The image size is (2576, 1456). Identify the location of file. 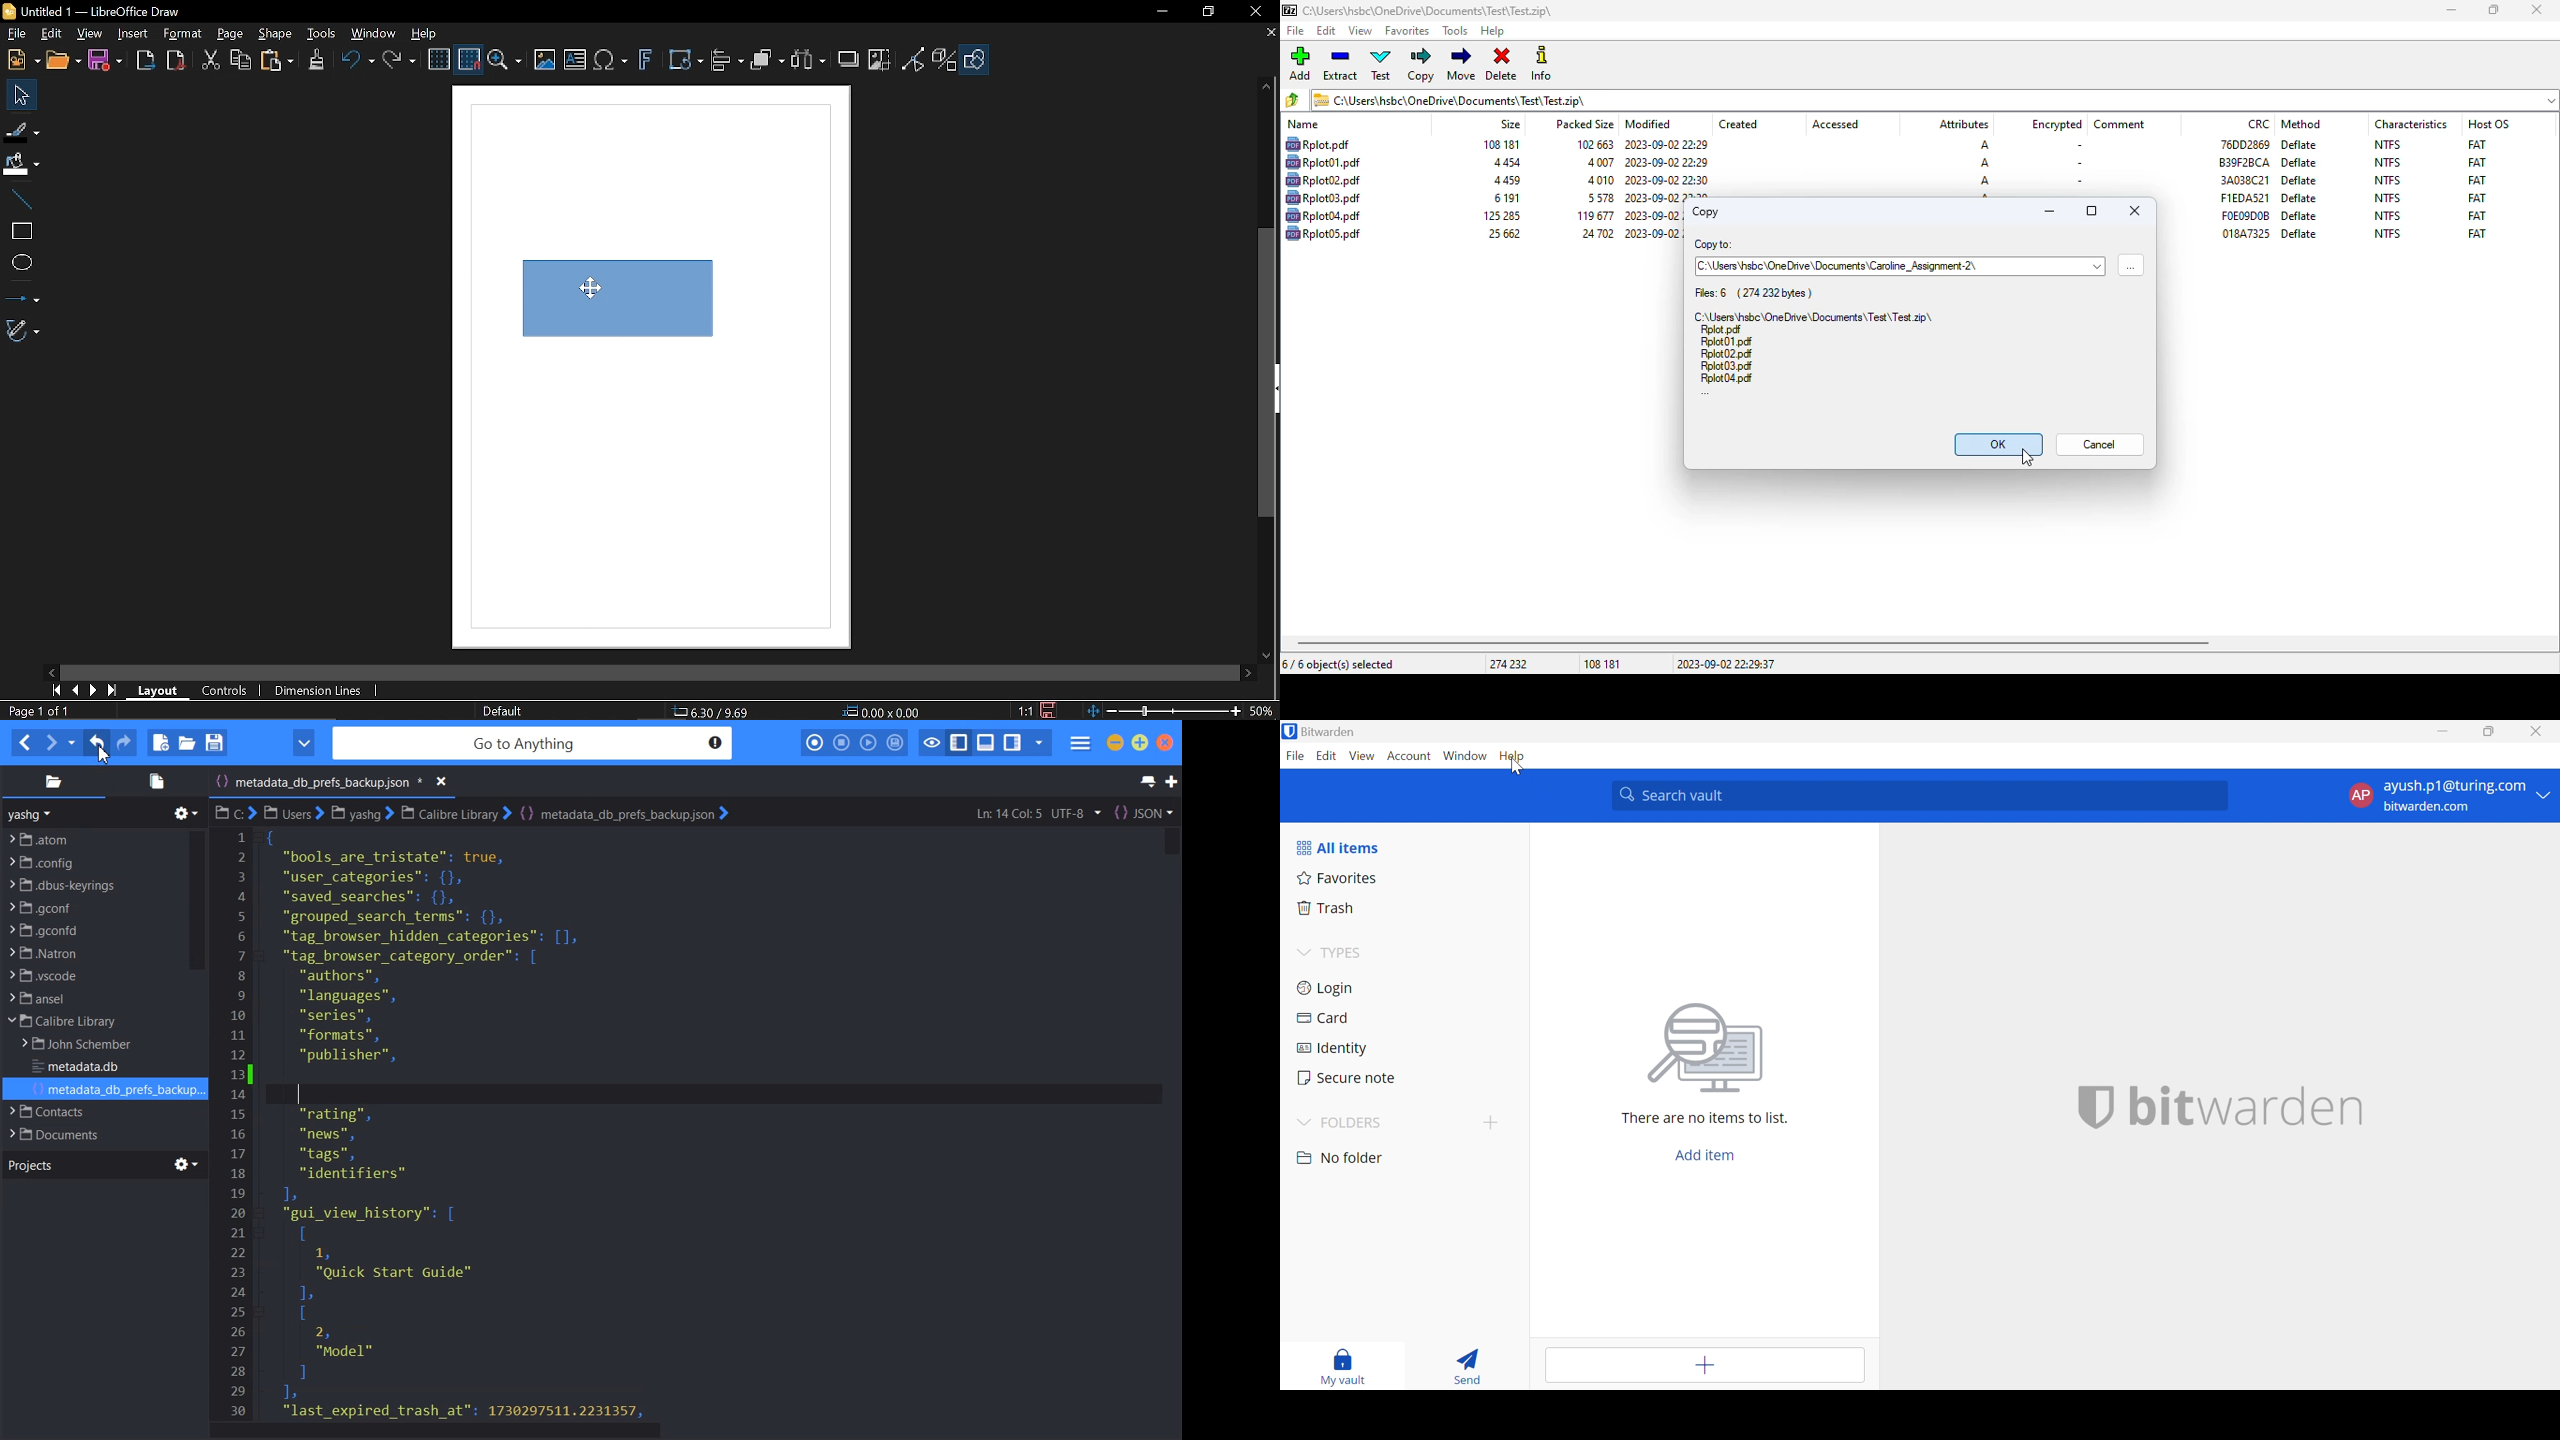
(1323, 180).